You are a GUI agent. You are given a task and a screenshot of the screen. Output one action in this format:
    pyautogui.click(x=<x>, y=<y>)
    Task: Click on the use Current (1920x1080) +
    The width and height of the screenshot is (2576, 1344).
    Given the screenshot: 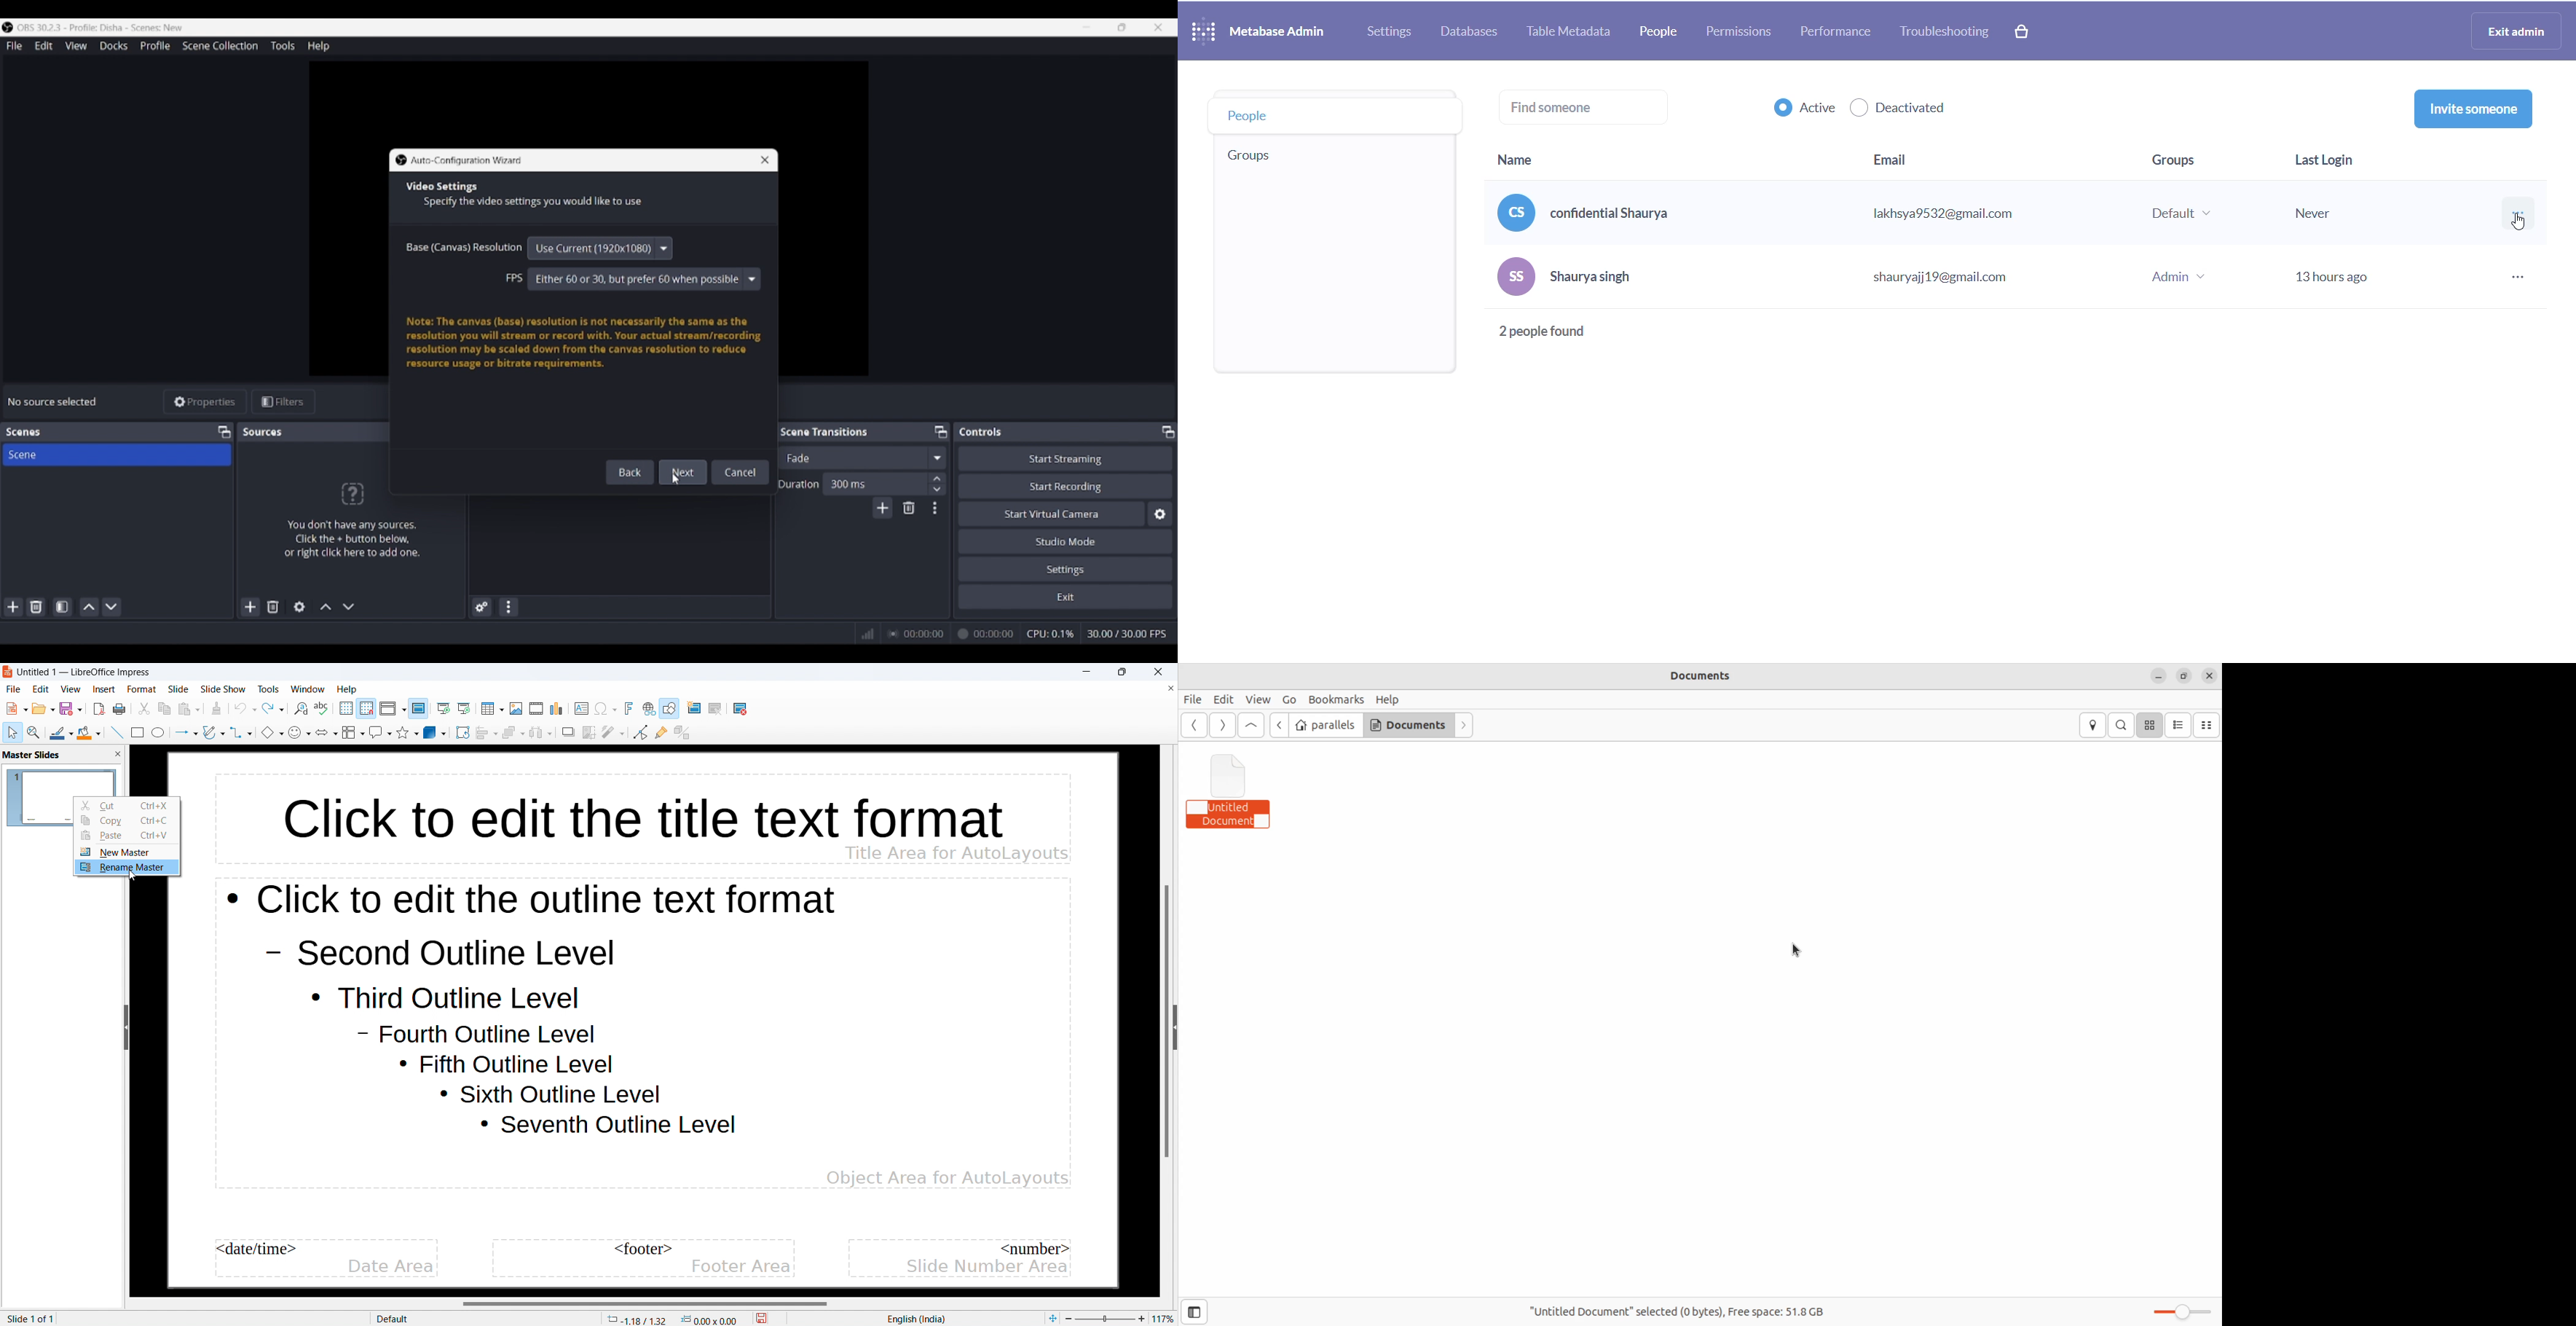 What is the action you would take?
    pyautogui.click(x=602, y=248)
    